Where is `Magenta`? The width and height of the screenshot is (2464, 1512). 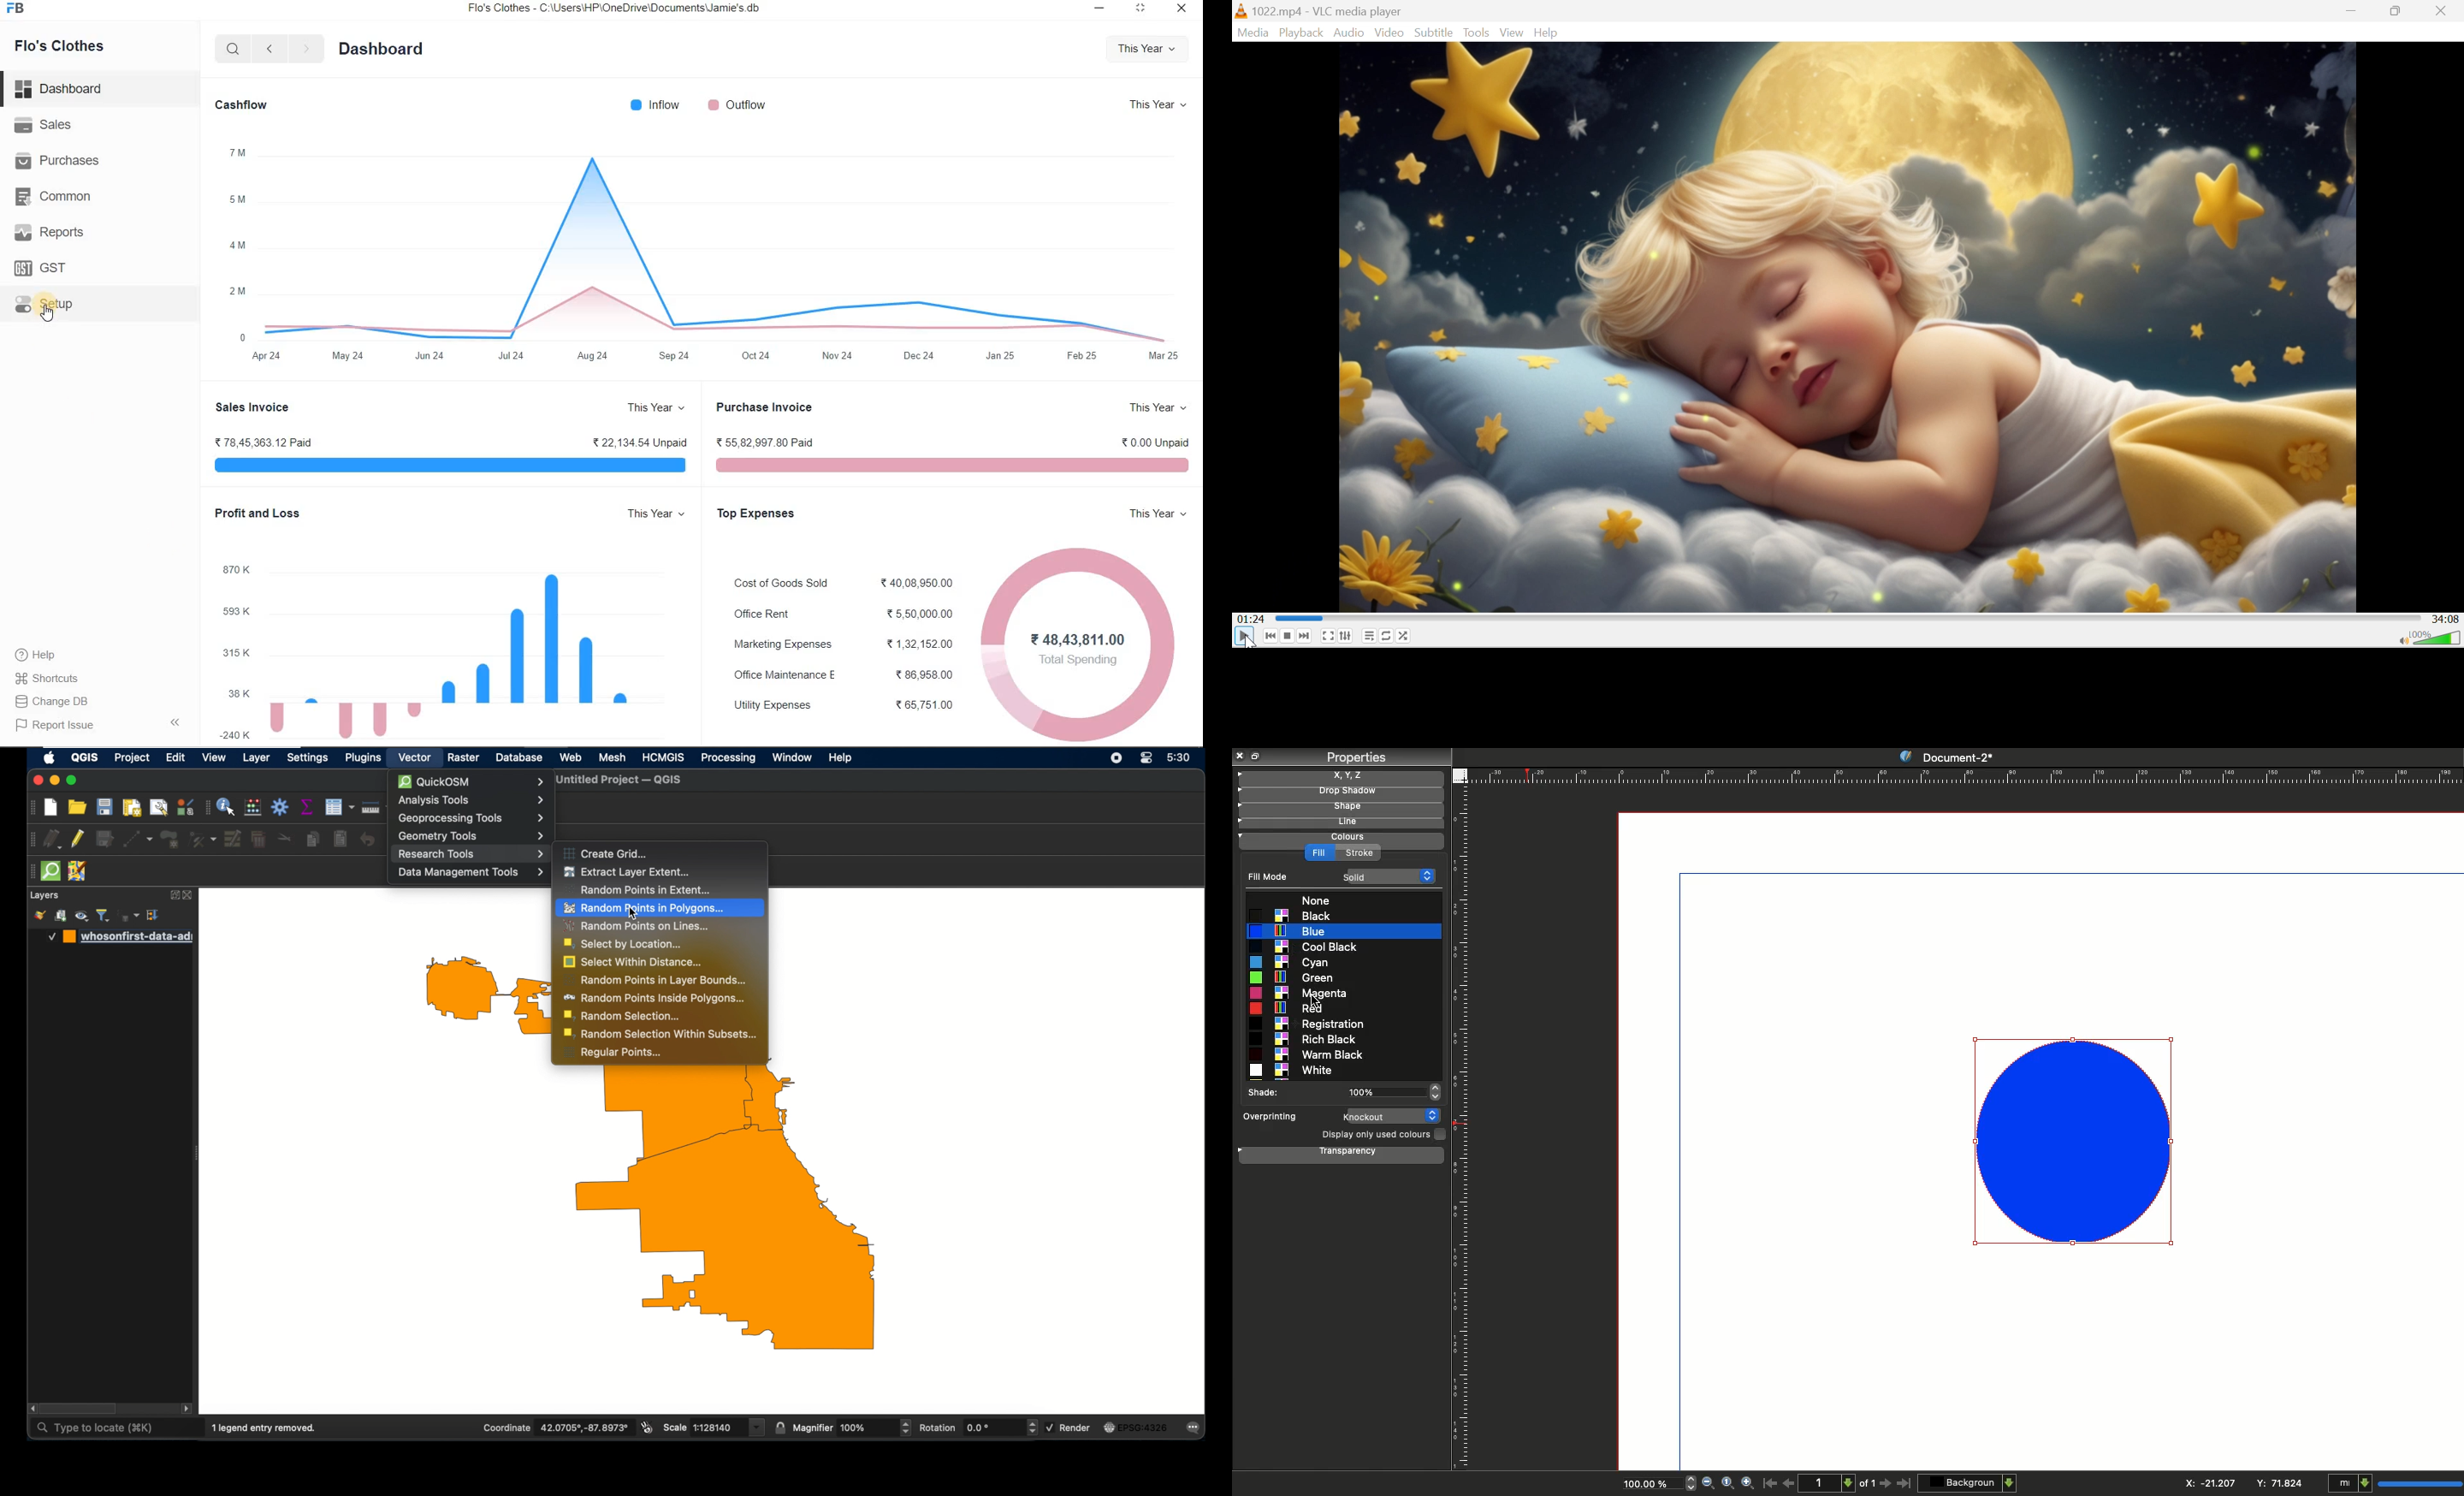 Magenta is located at coordinates (1299, 993).